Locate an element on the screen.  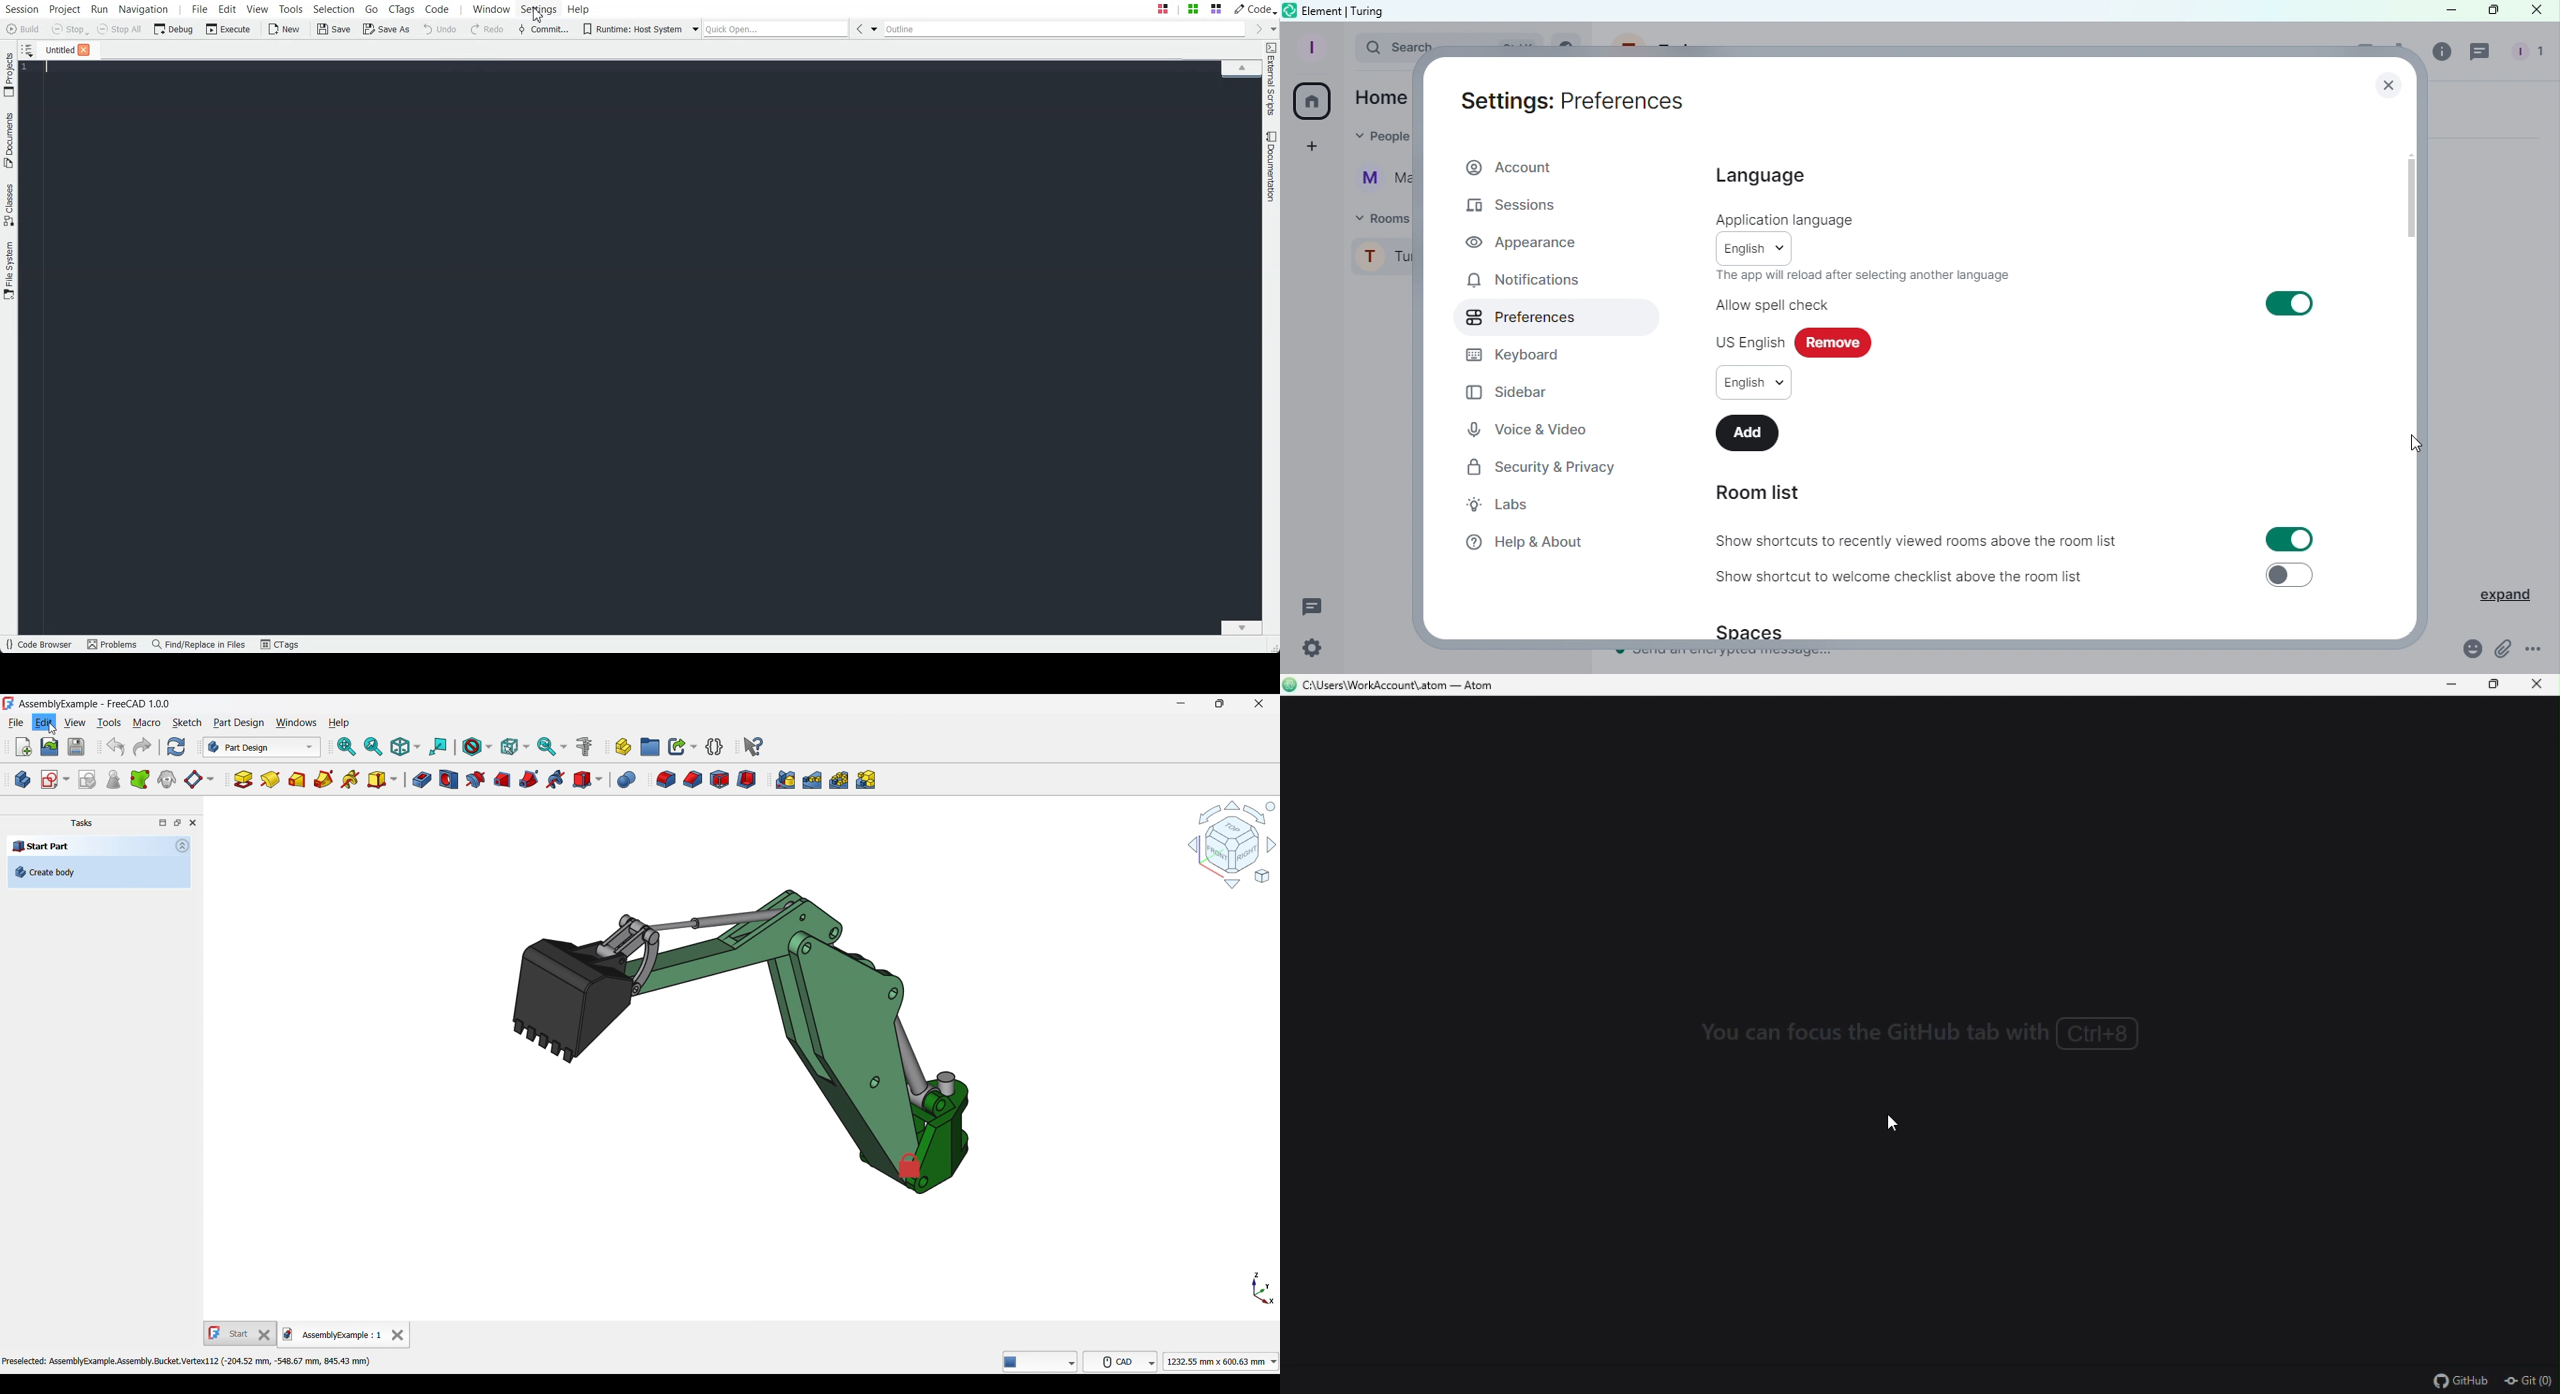
You can focus the GitHub tab with | Ctrl+8 is located at coordinates (1920, 1035).